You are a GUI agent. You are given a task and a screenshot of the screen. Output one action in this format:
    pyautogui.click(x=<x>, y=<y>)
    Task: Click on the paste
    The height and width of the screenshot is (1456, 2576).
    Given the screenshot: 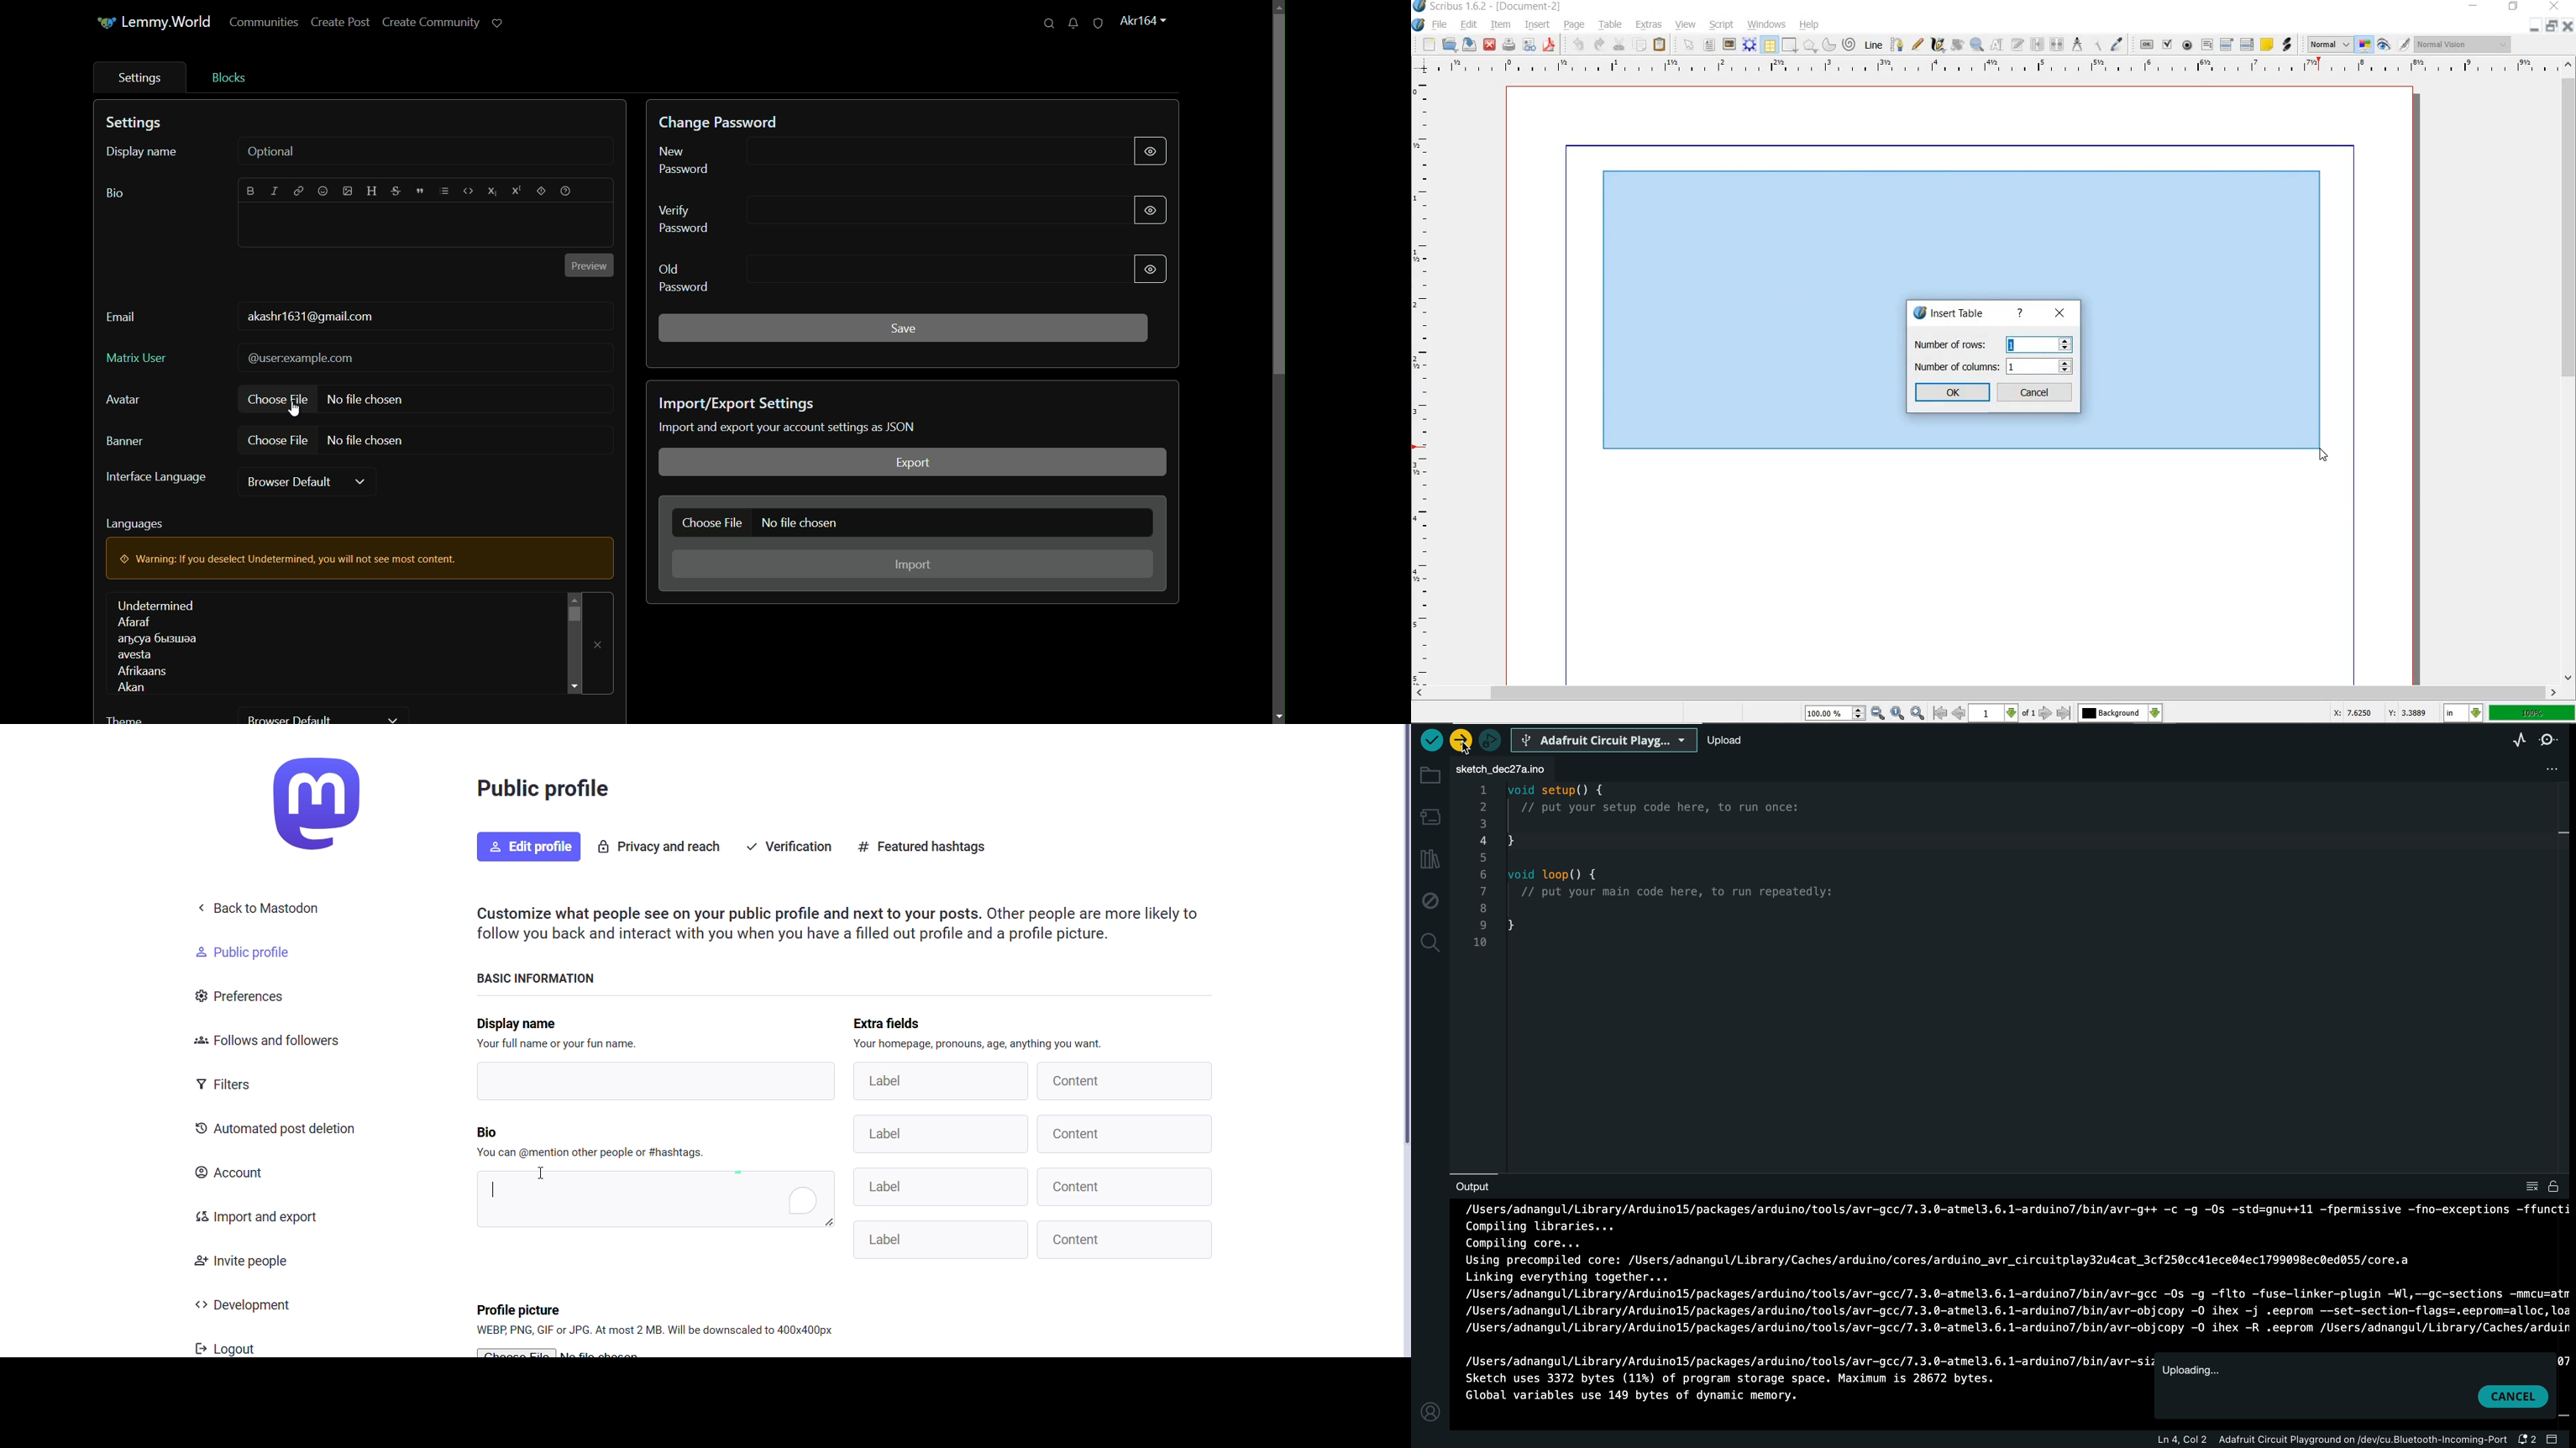 What is the action you would take?
    pyautogui.click(x=1660, y=46)
    